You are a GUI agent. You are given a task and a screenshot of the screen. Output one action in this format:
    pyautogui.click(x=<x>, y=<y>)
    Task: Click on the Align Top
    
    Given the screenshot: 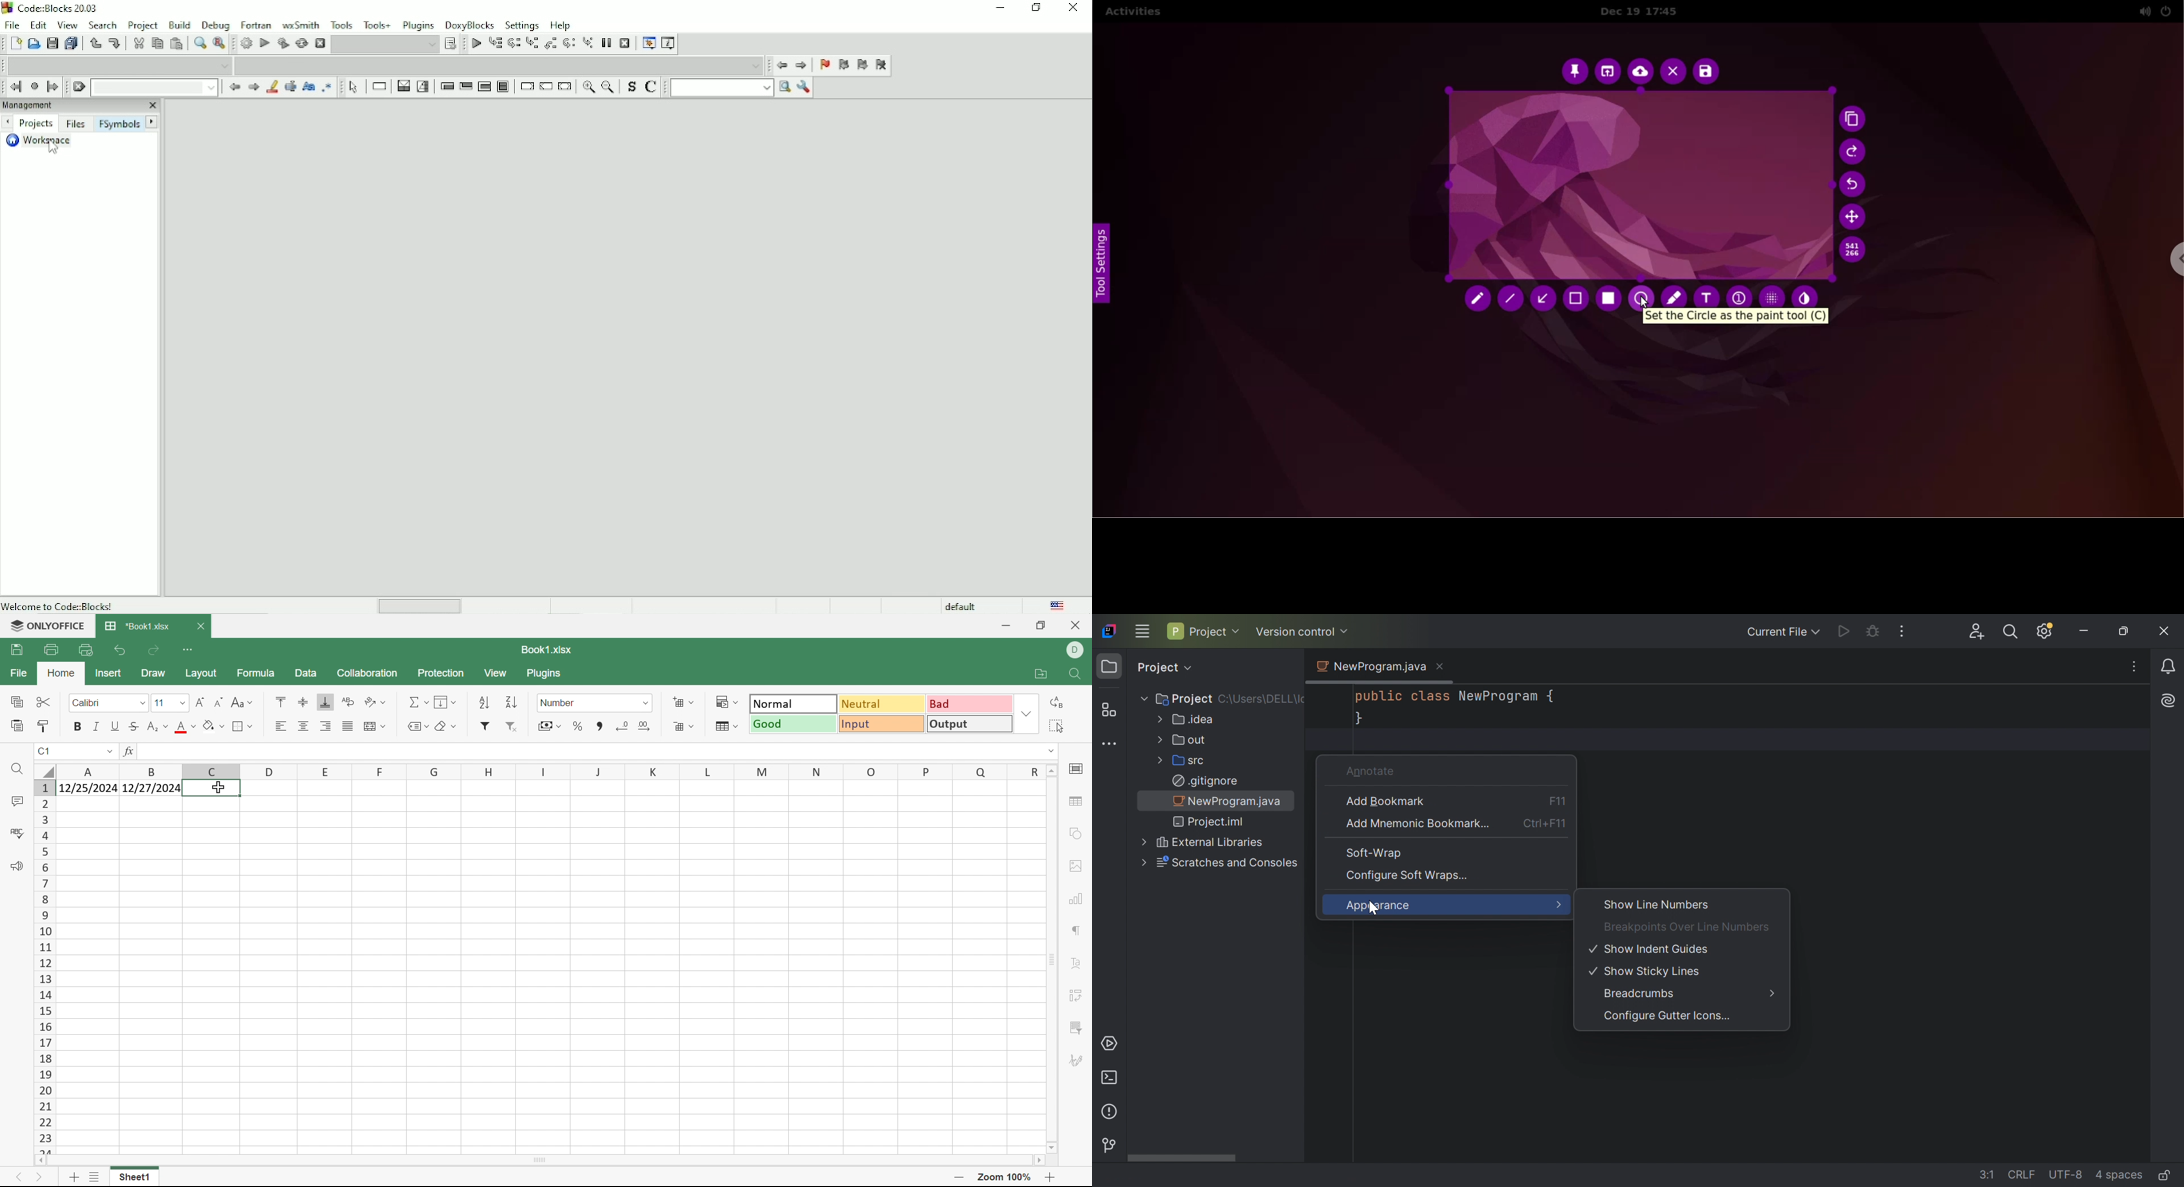 What is the action you would take?
    pyautogui.click(x=282, y=700)
    